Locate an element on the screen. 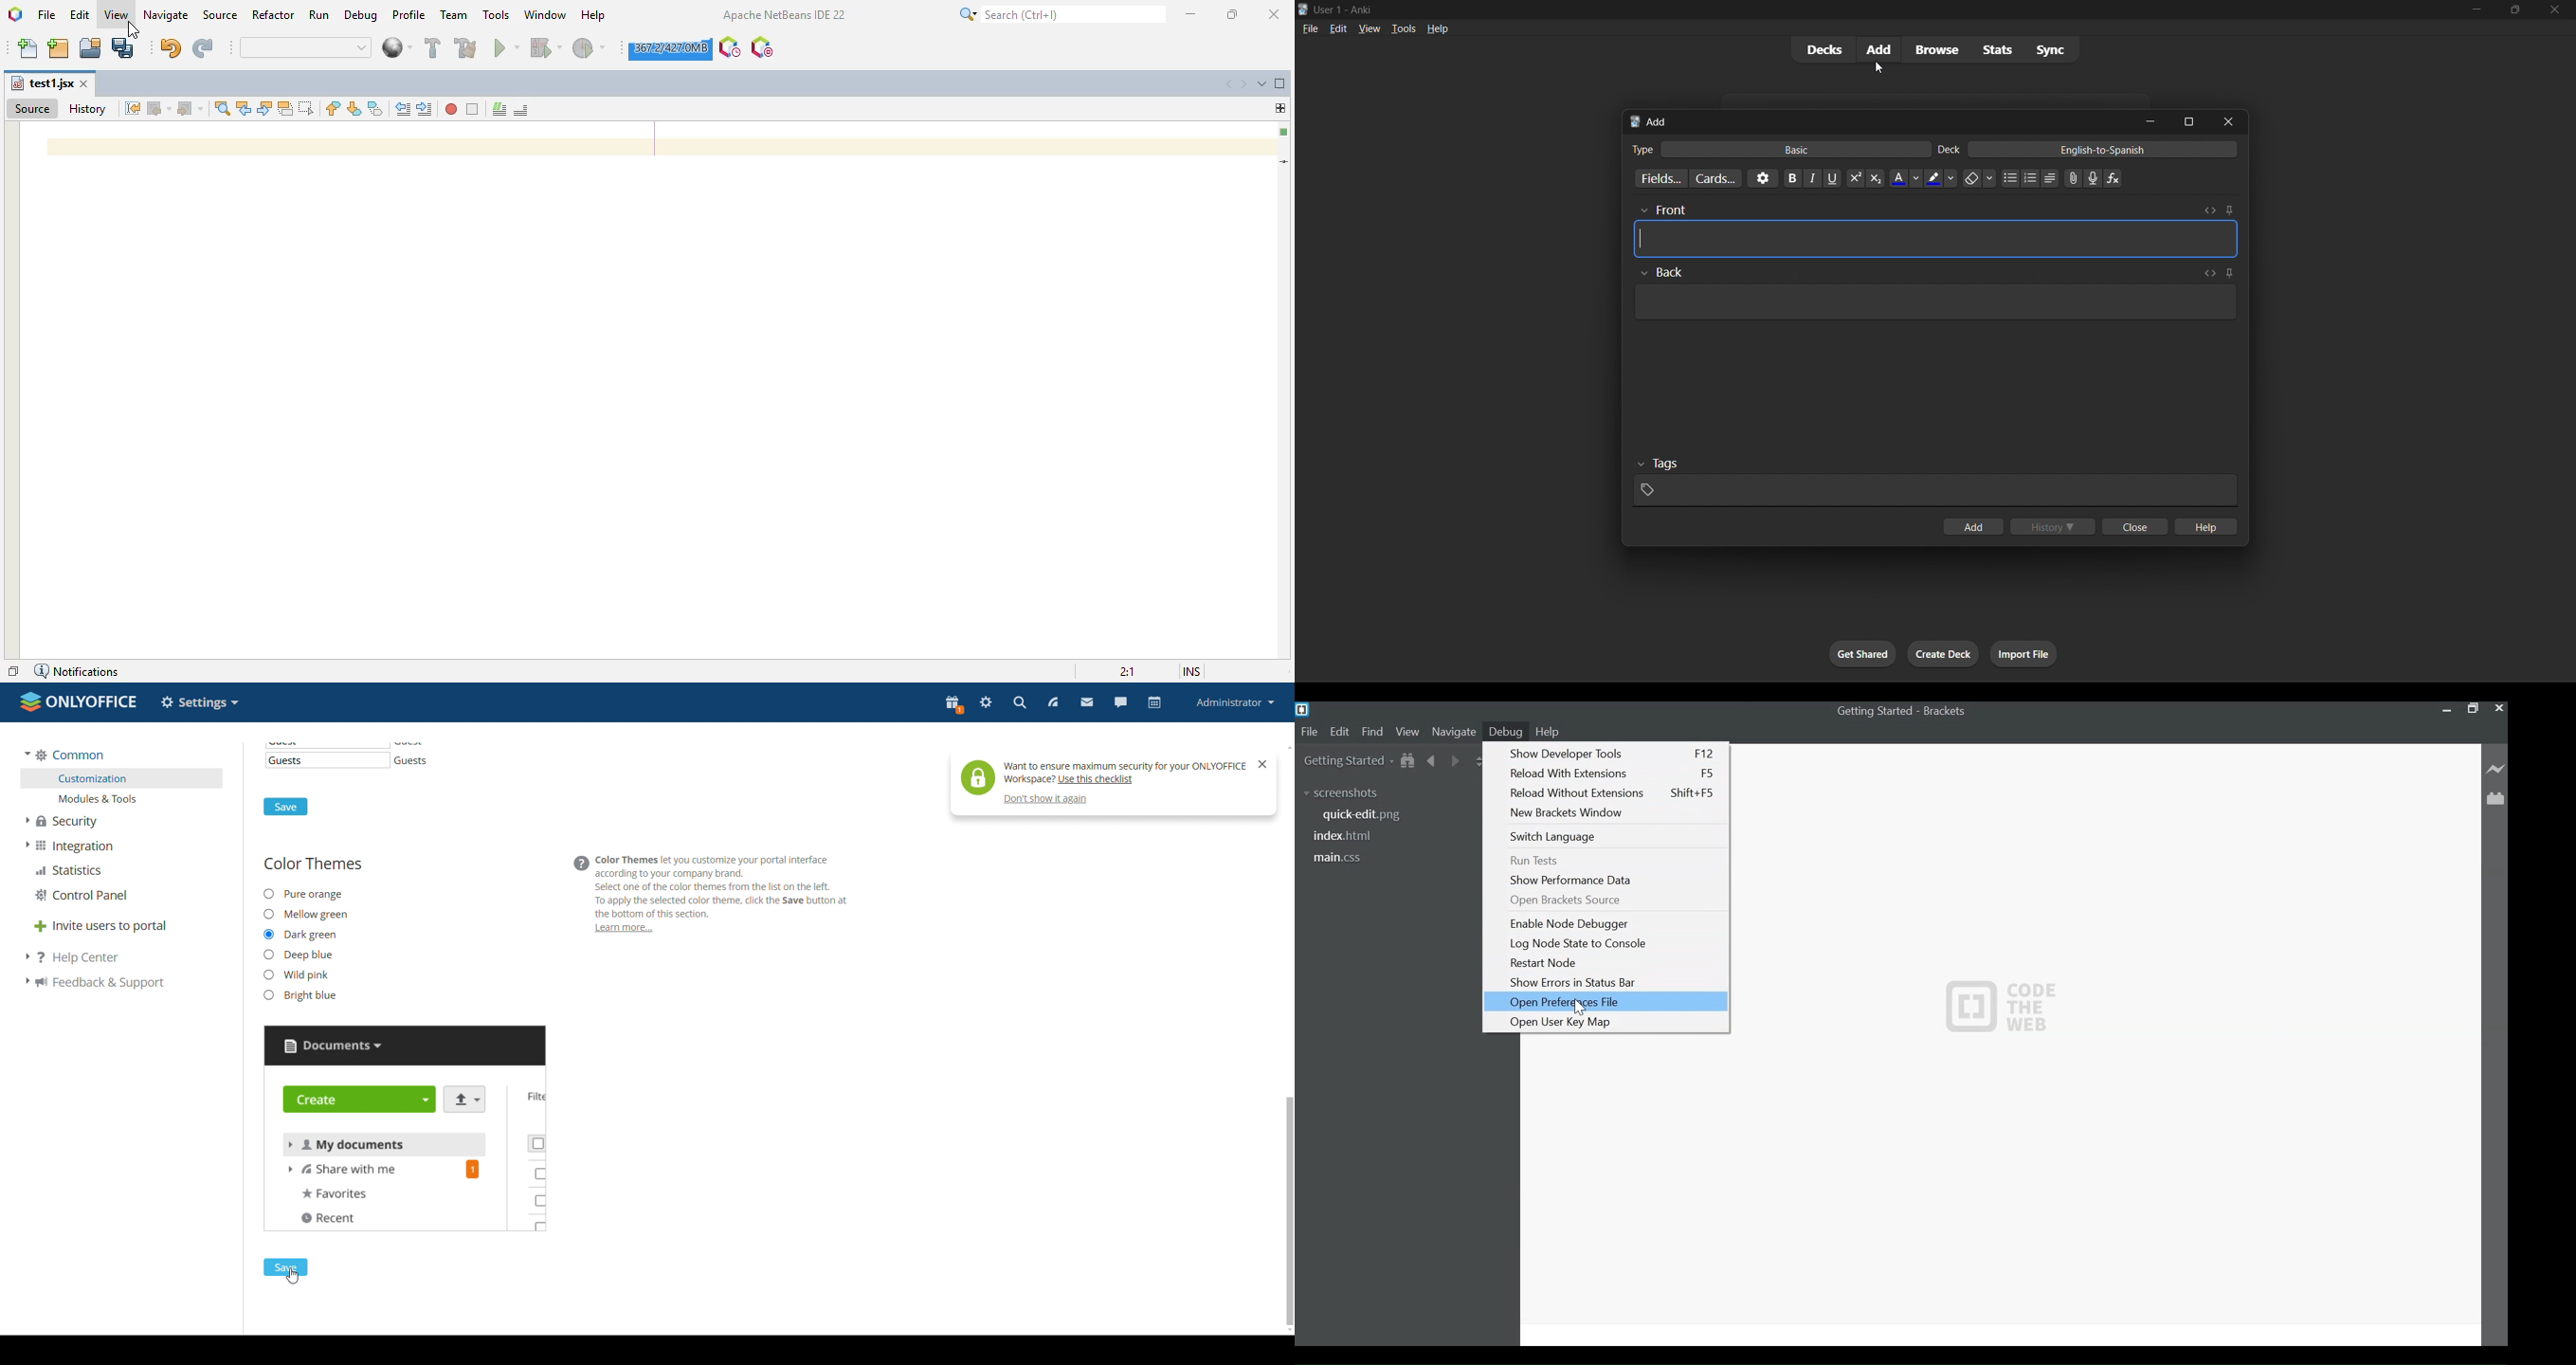 The width and height of the screenshot is (2576, 1372). quick search bar is located at coordinates (307, 47).